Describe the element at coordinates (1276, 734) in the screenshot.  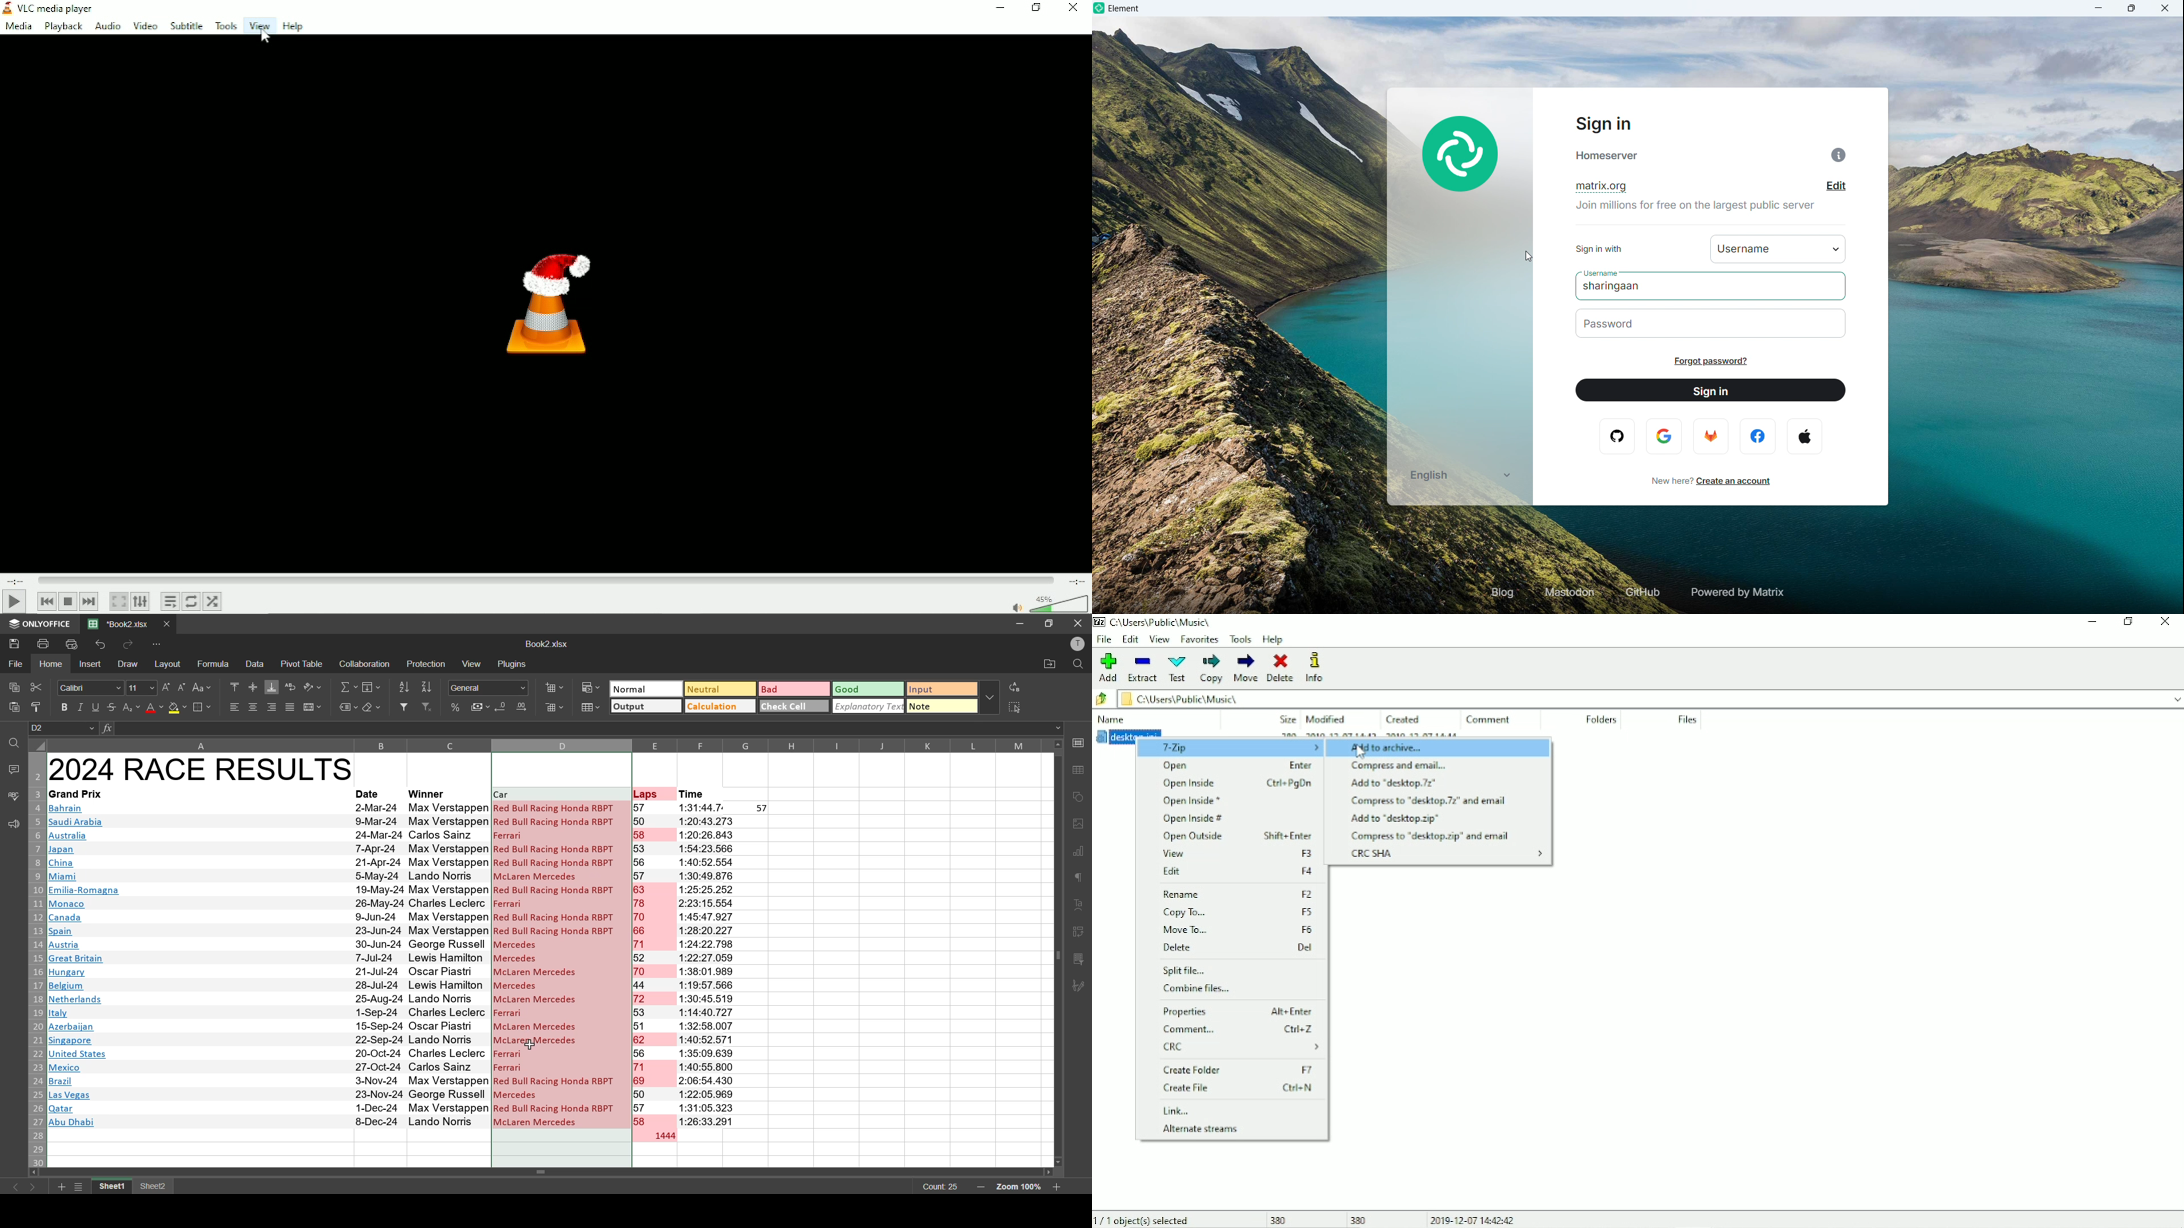
I see `desktop.ini` at that location.